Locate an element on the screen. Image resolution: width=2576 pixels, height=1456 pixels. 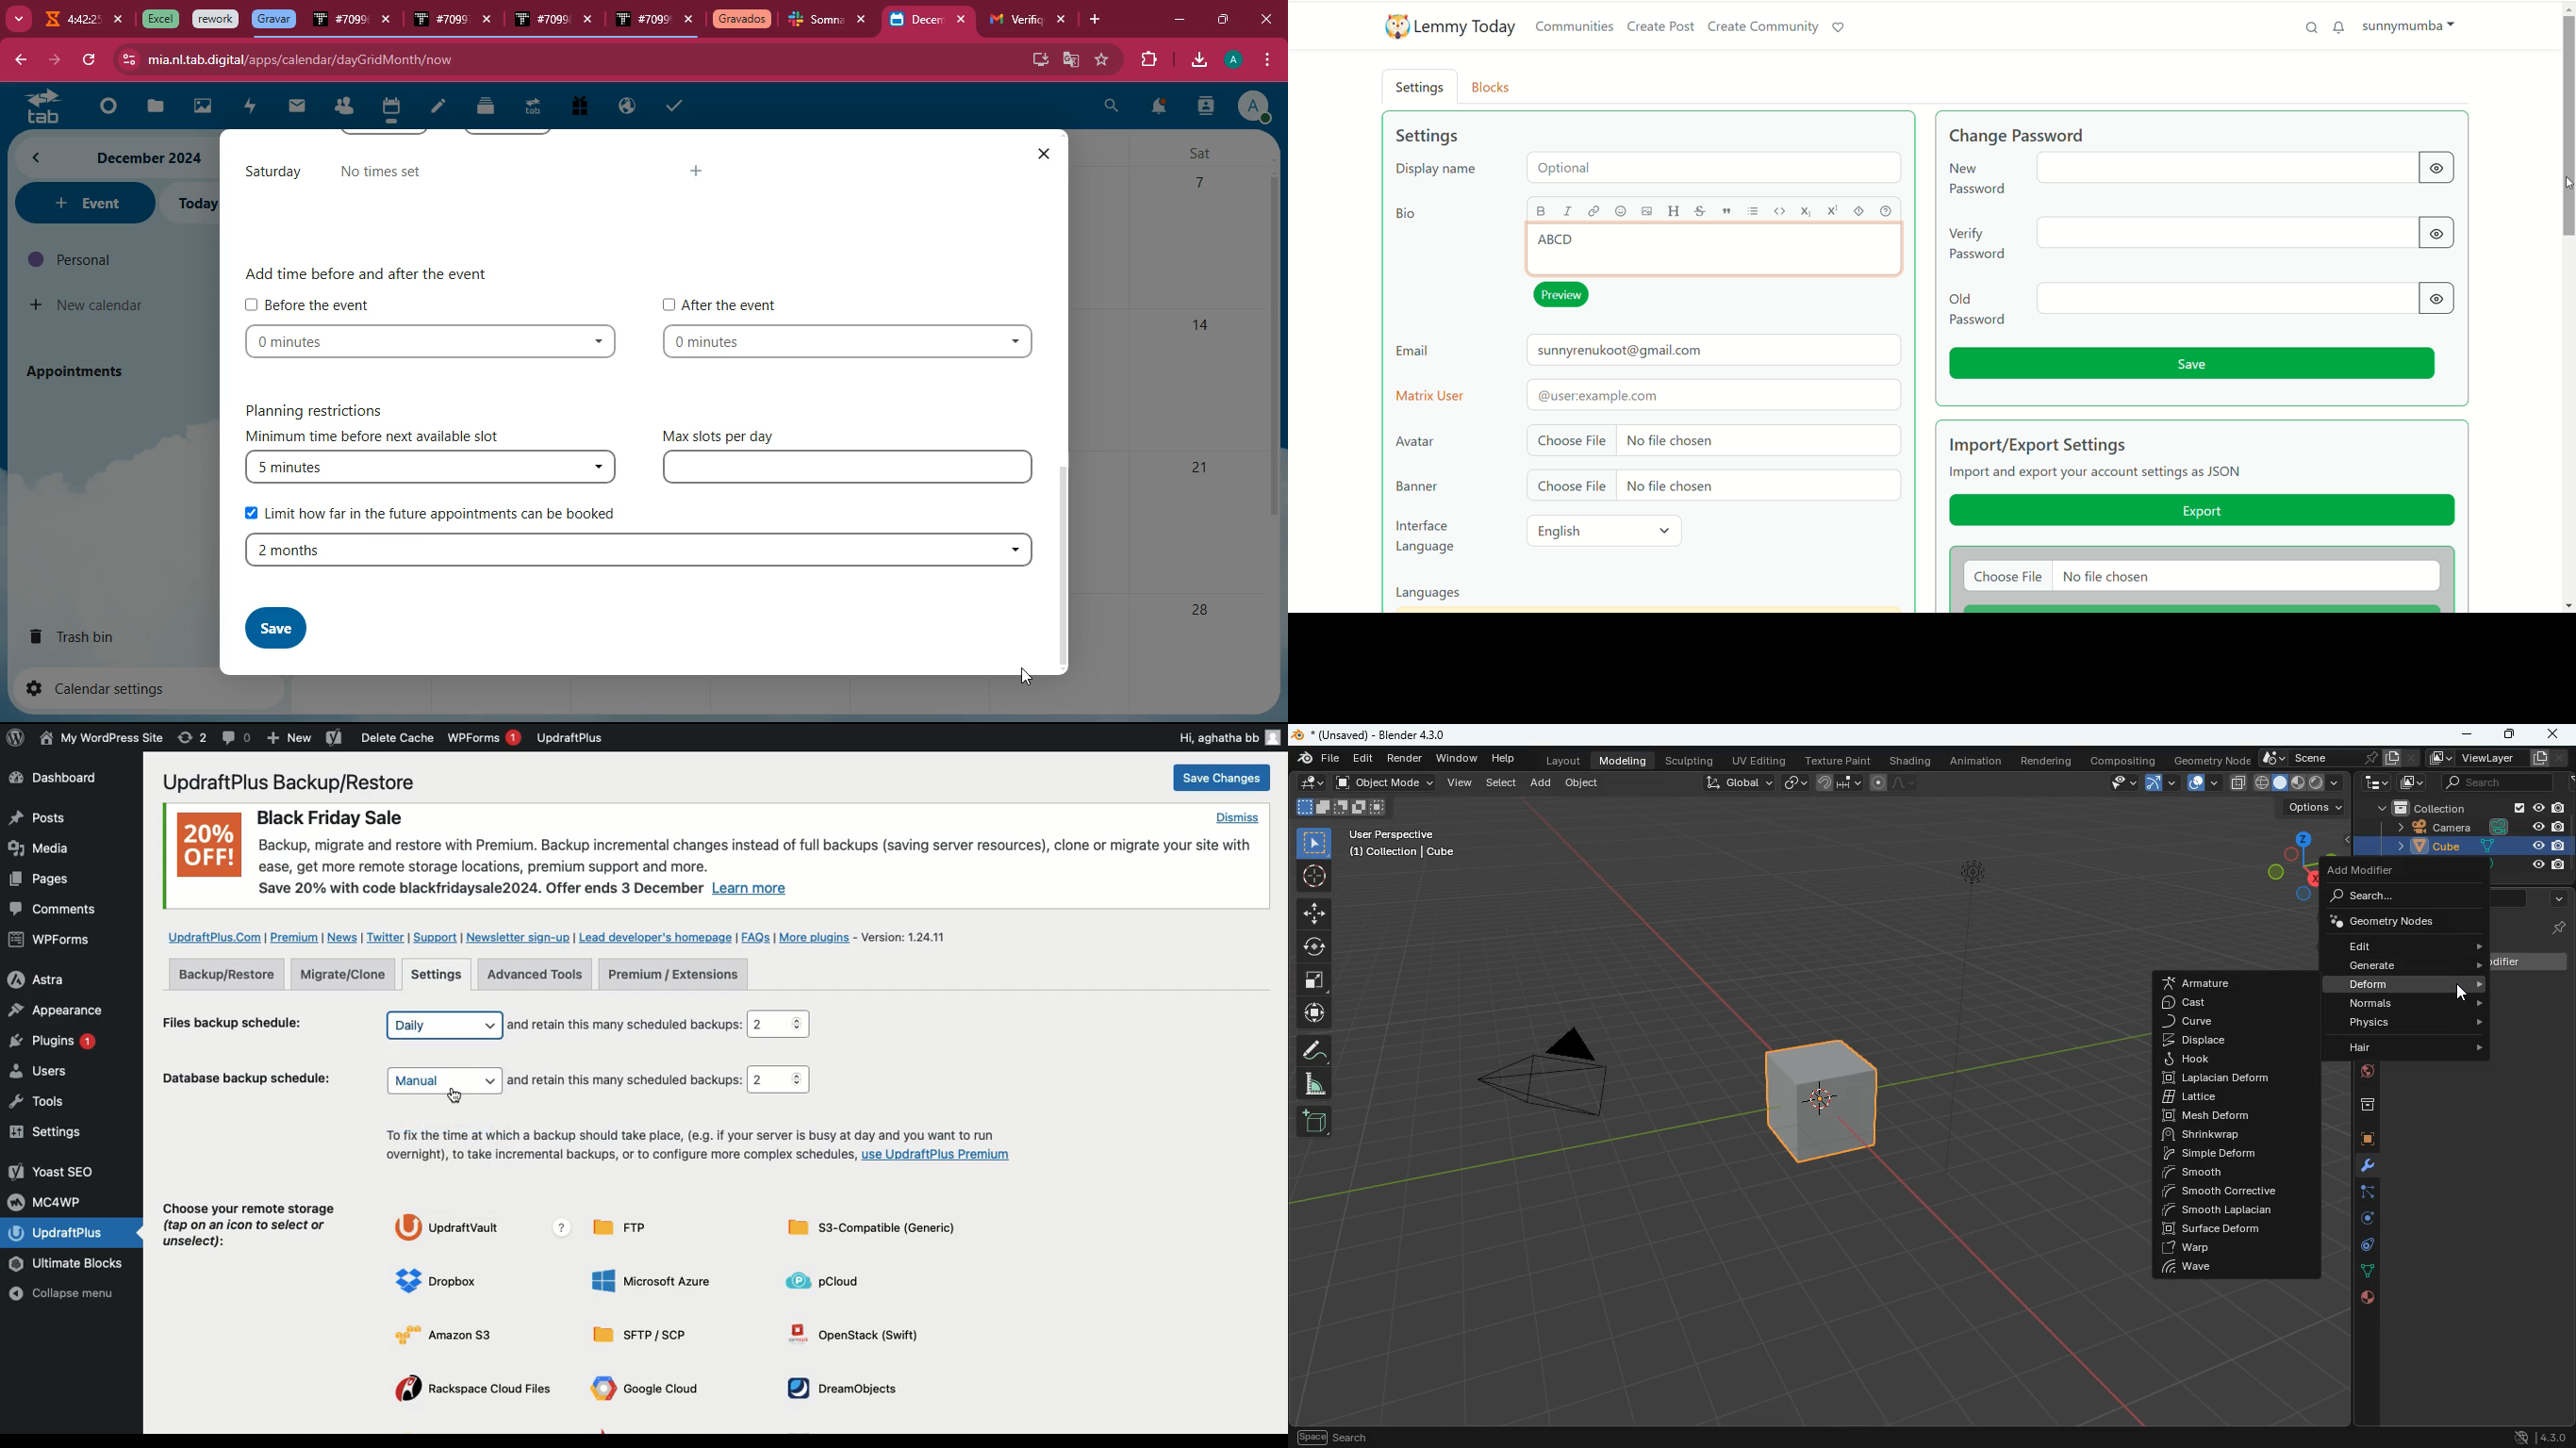
tab is located at coordinates (273, 19).